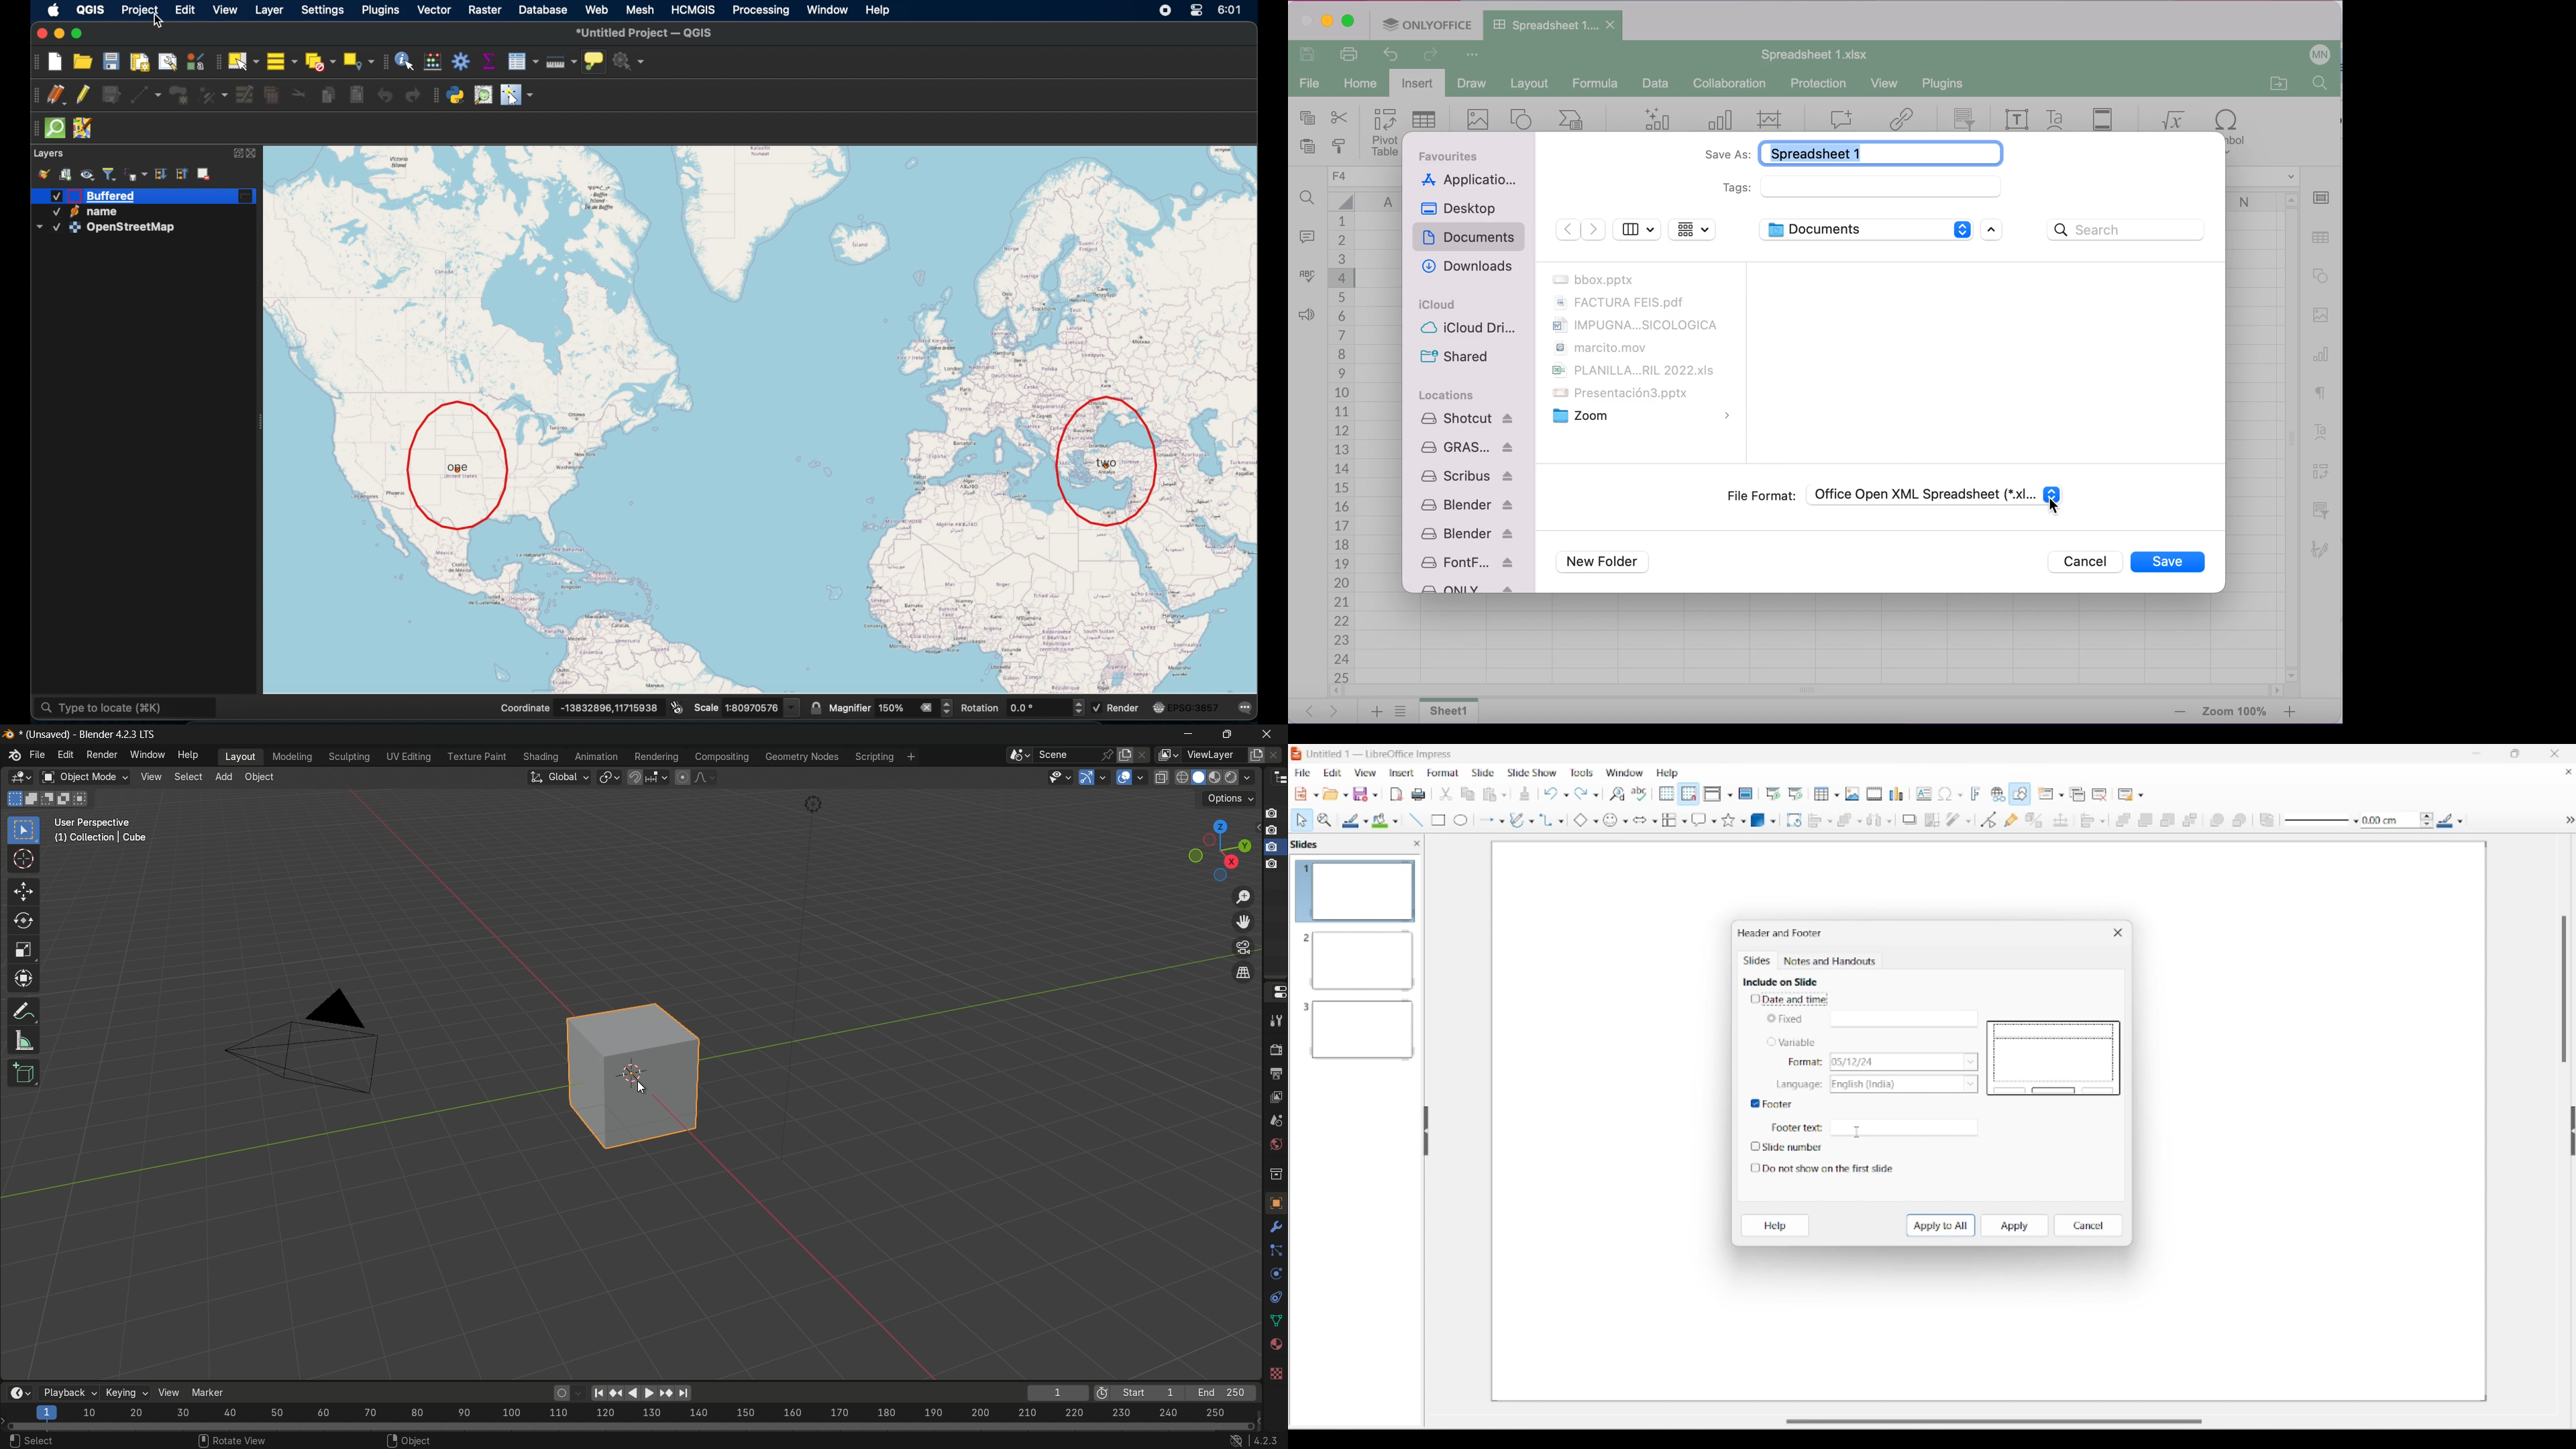 Image resolution: width=2576 pixels, height=1456 pixels. I want to click on Select, so click(29, 1440).